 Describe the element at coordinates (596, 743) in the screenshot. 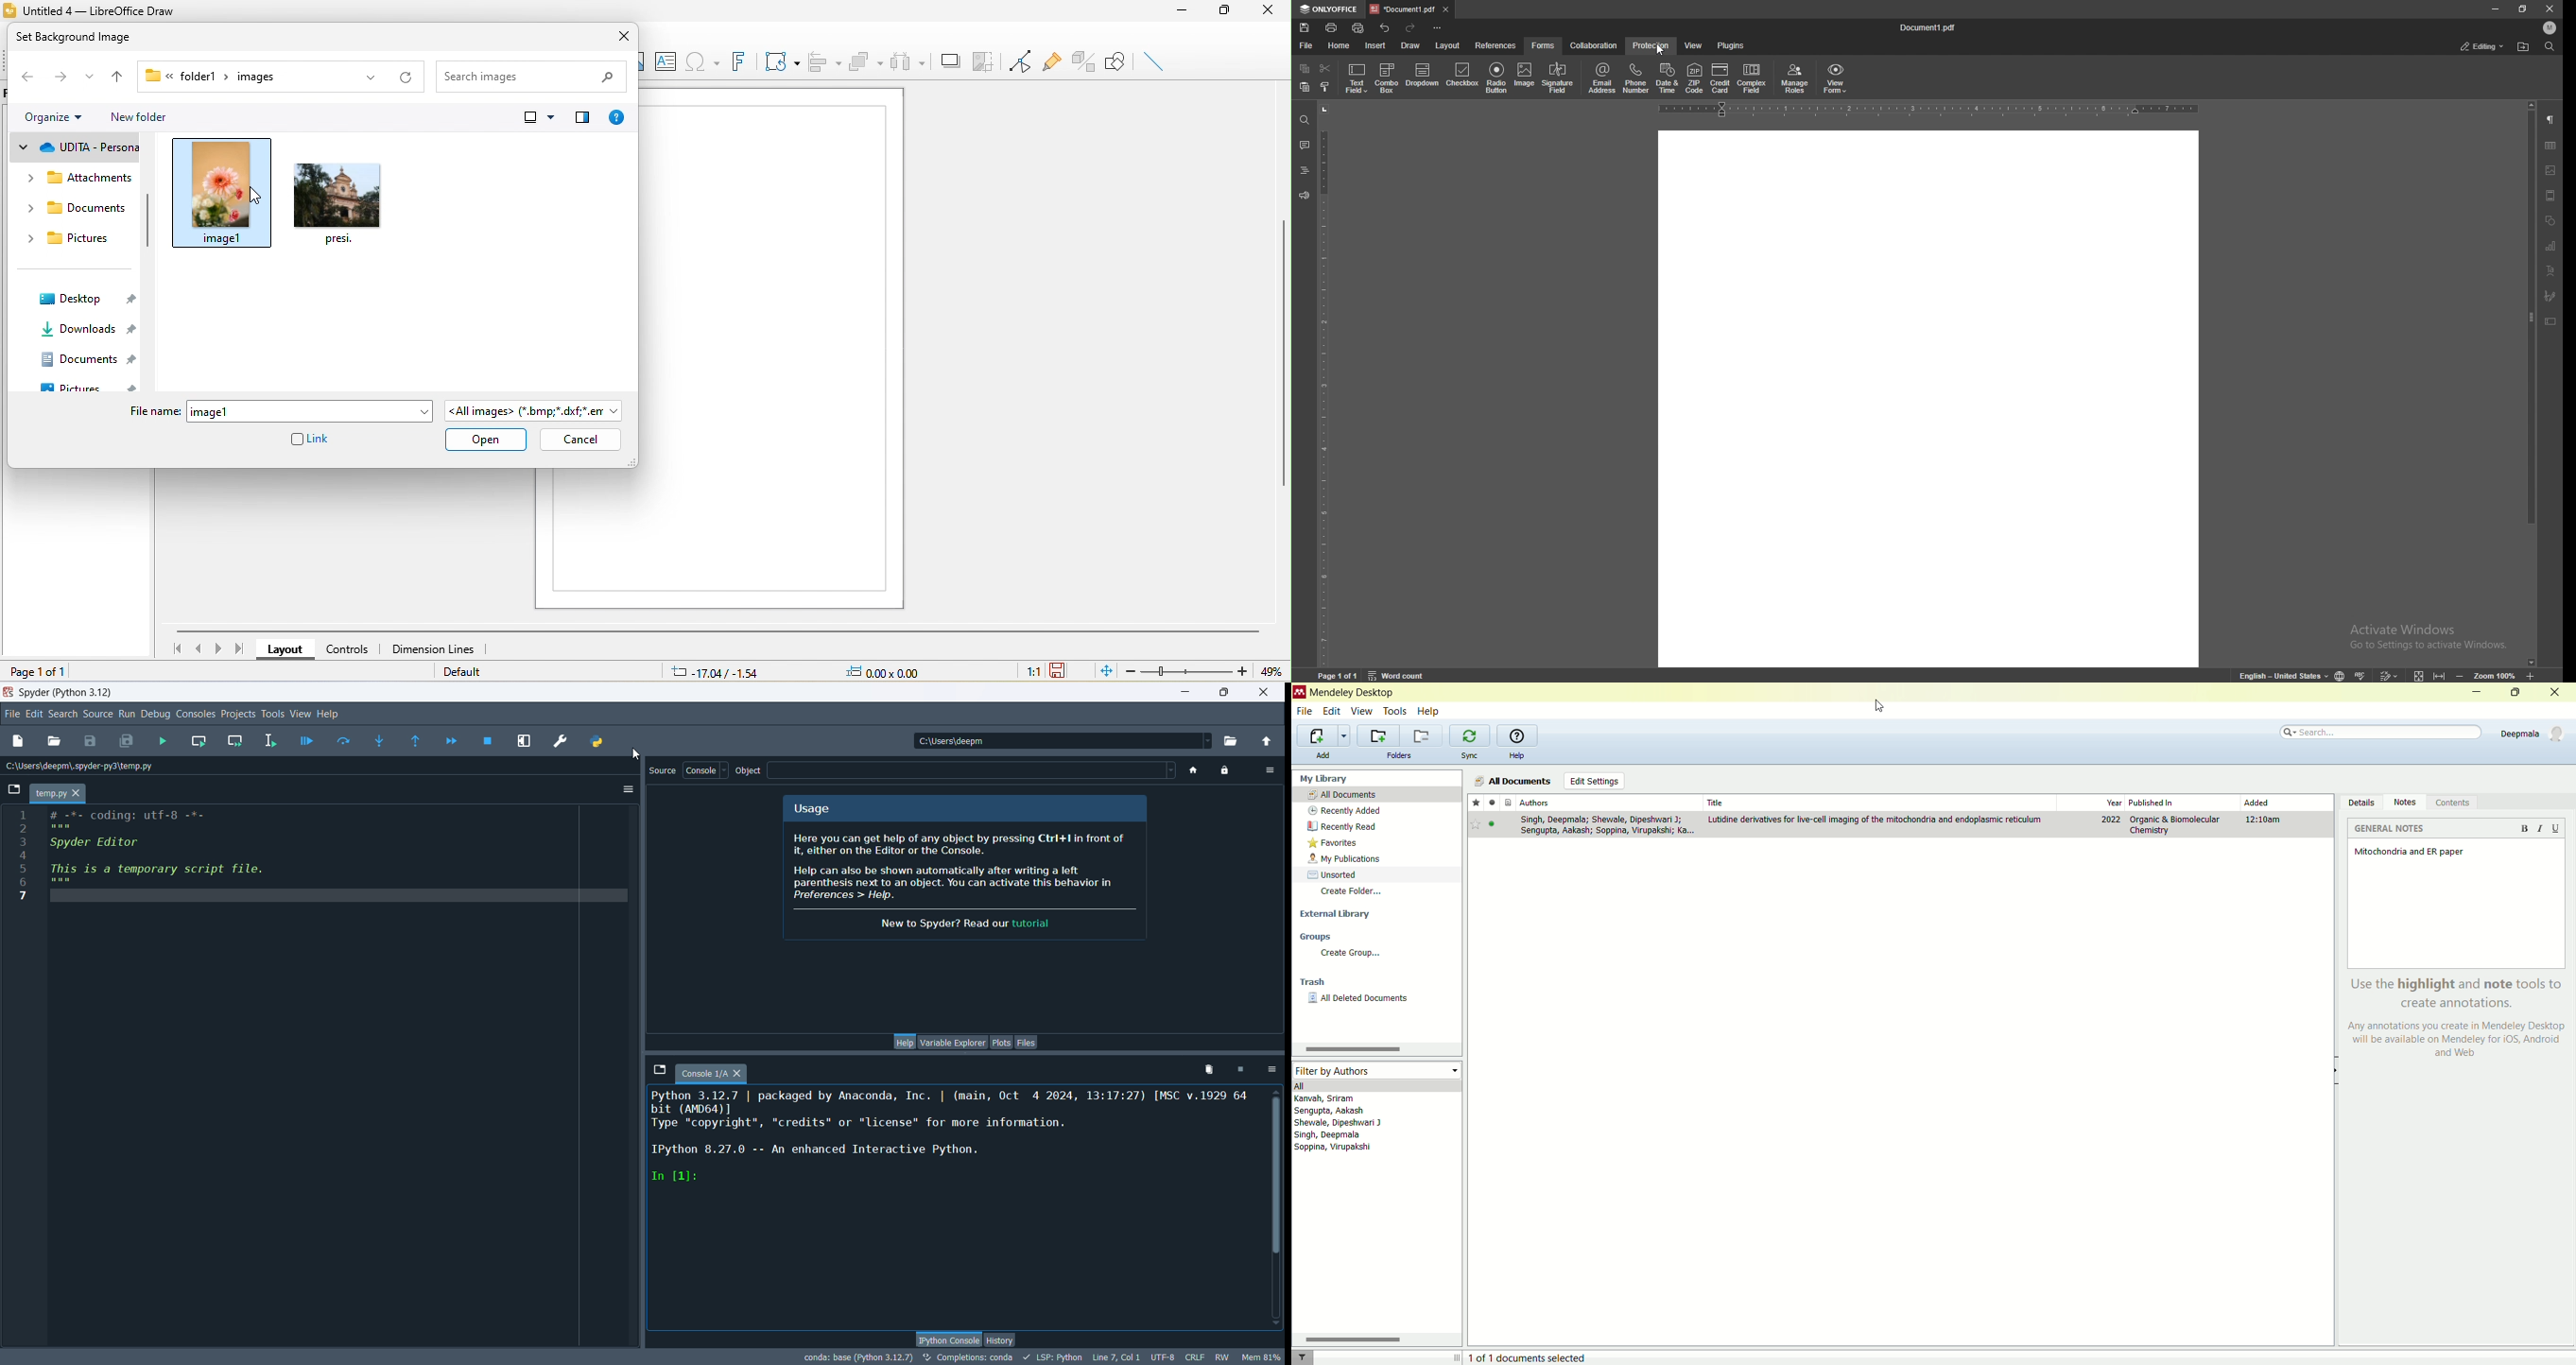

I see `PYTHONPATH manager` at that location.